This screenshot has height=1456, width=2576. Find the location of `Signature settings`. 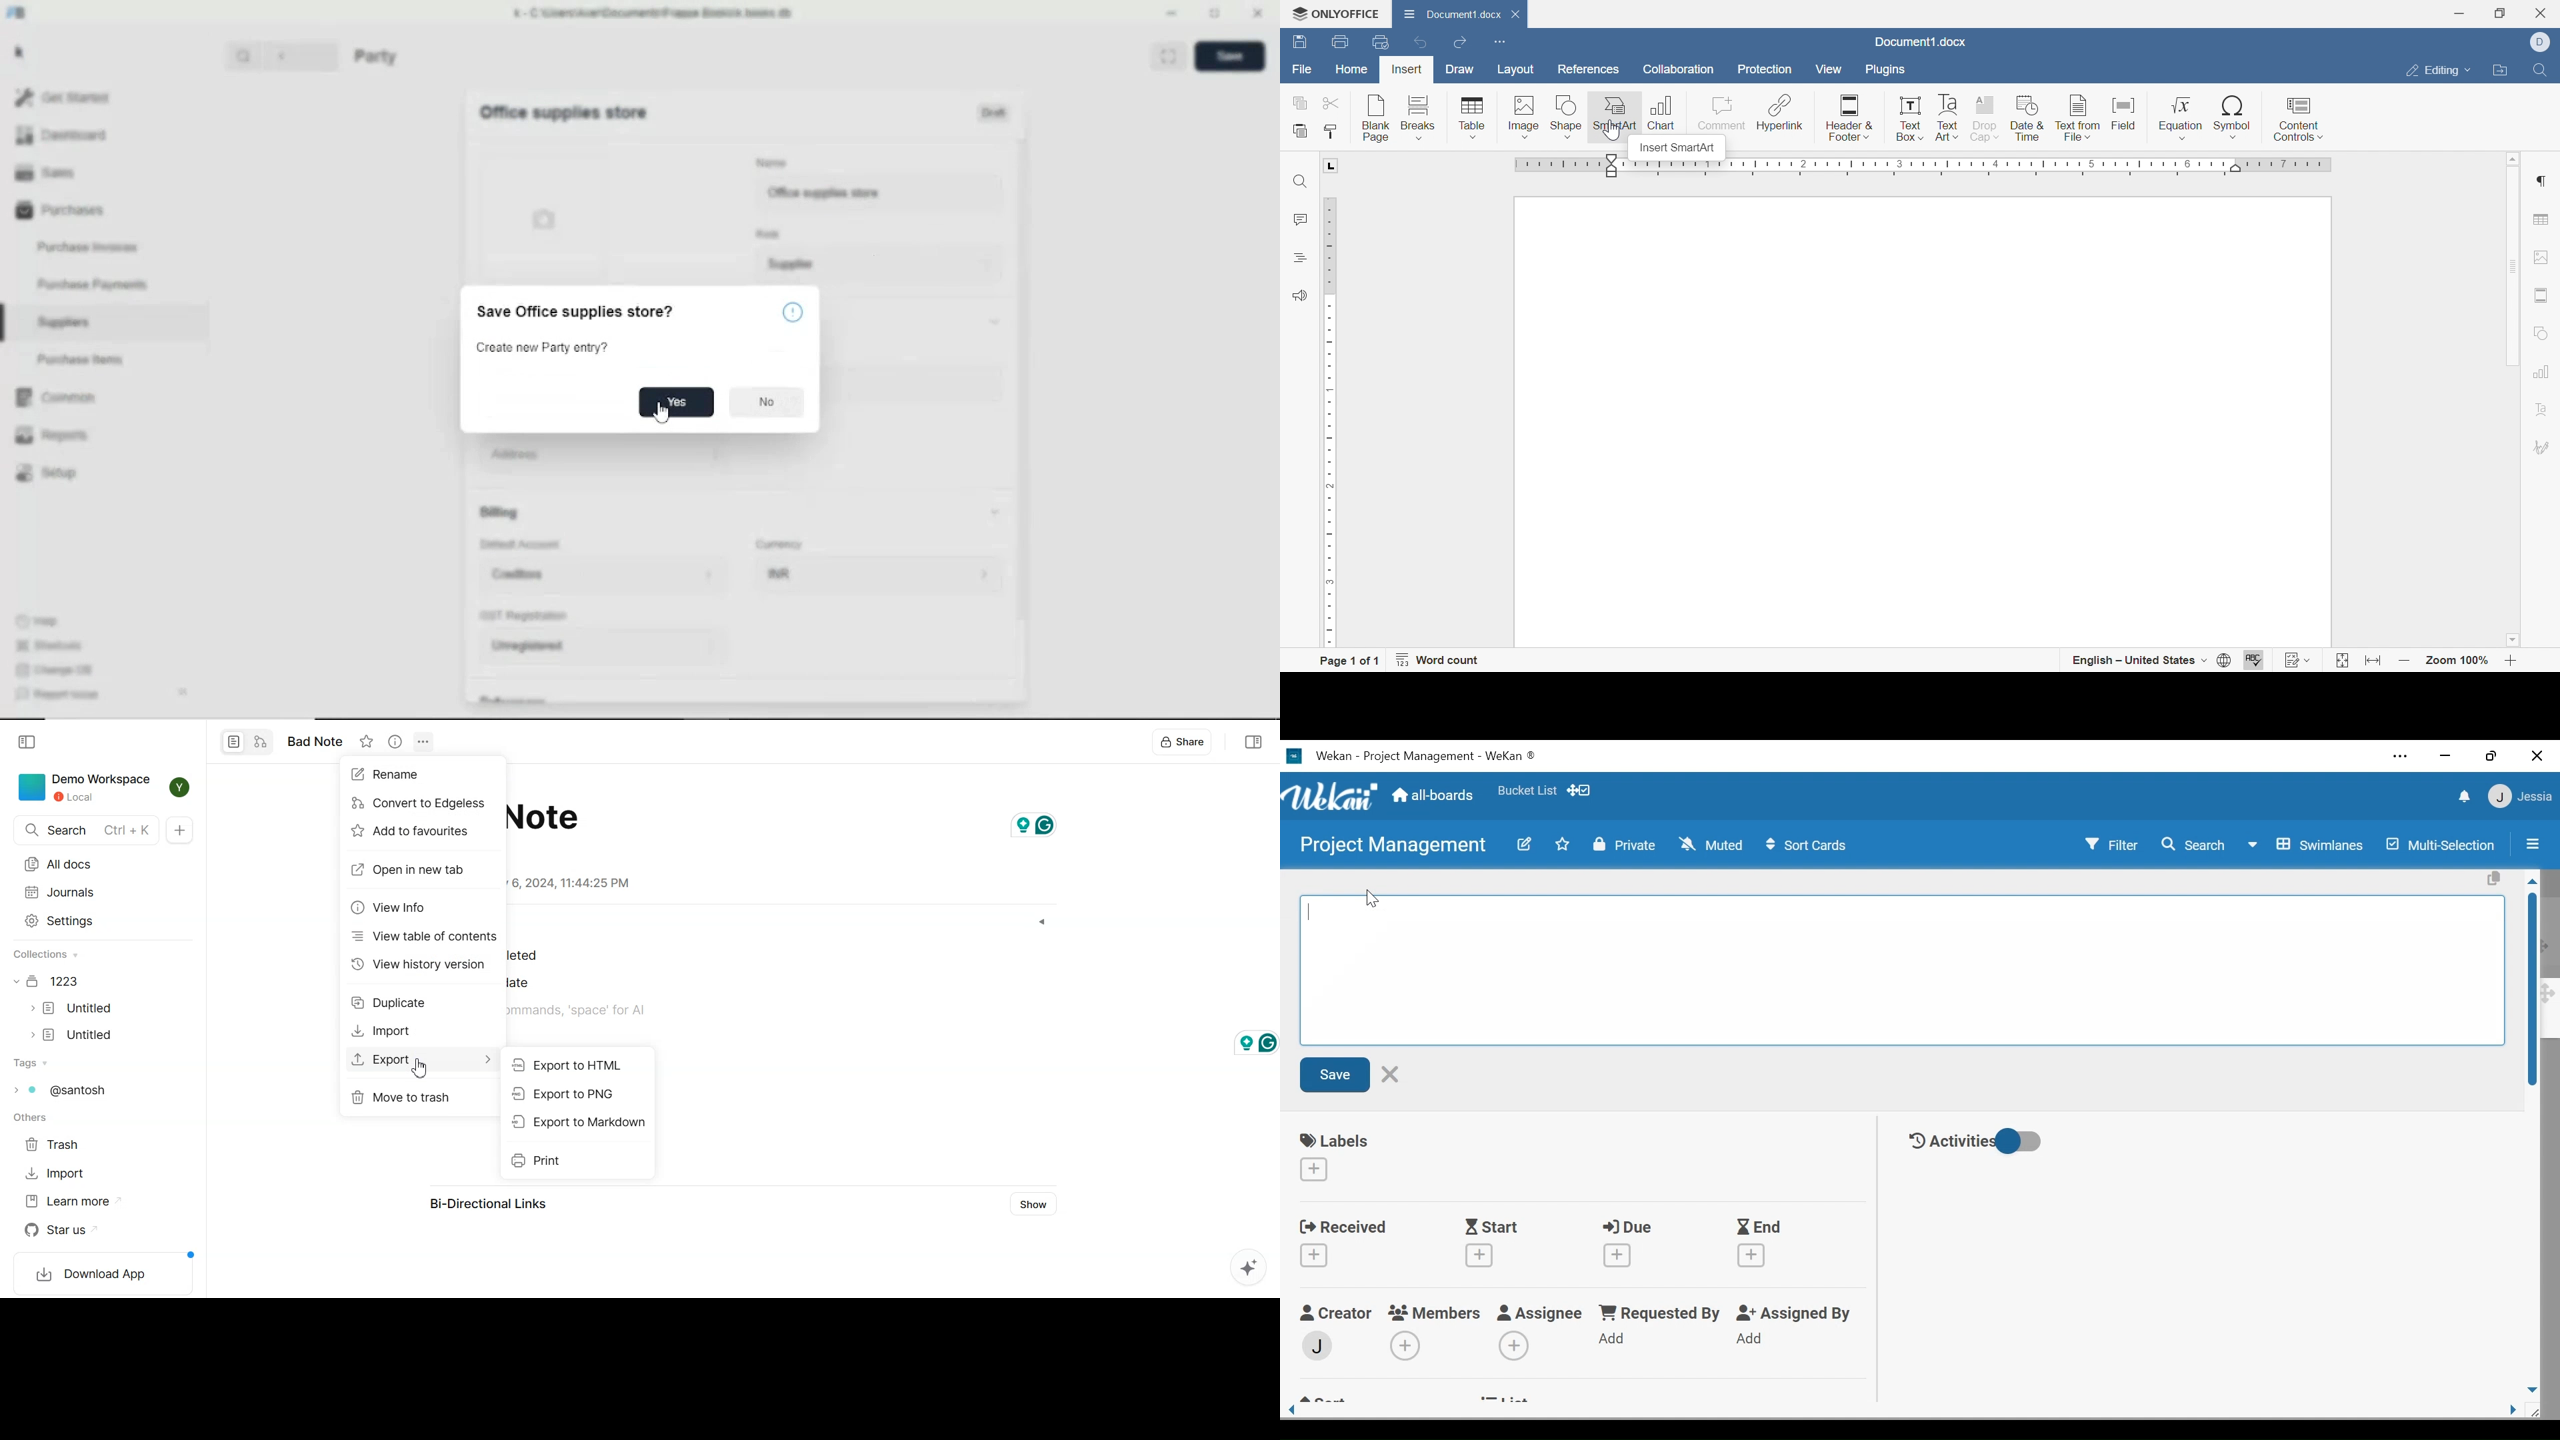

Signature settings is located at coordinates (2541, 449).